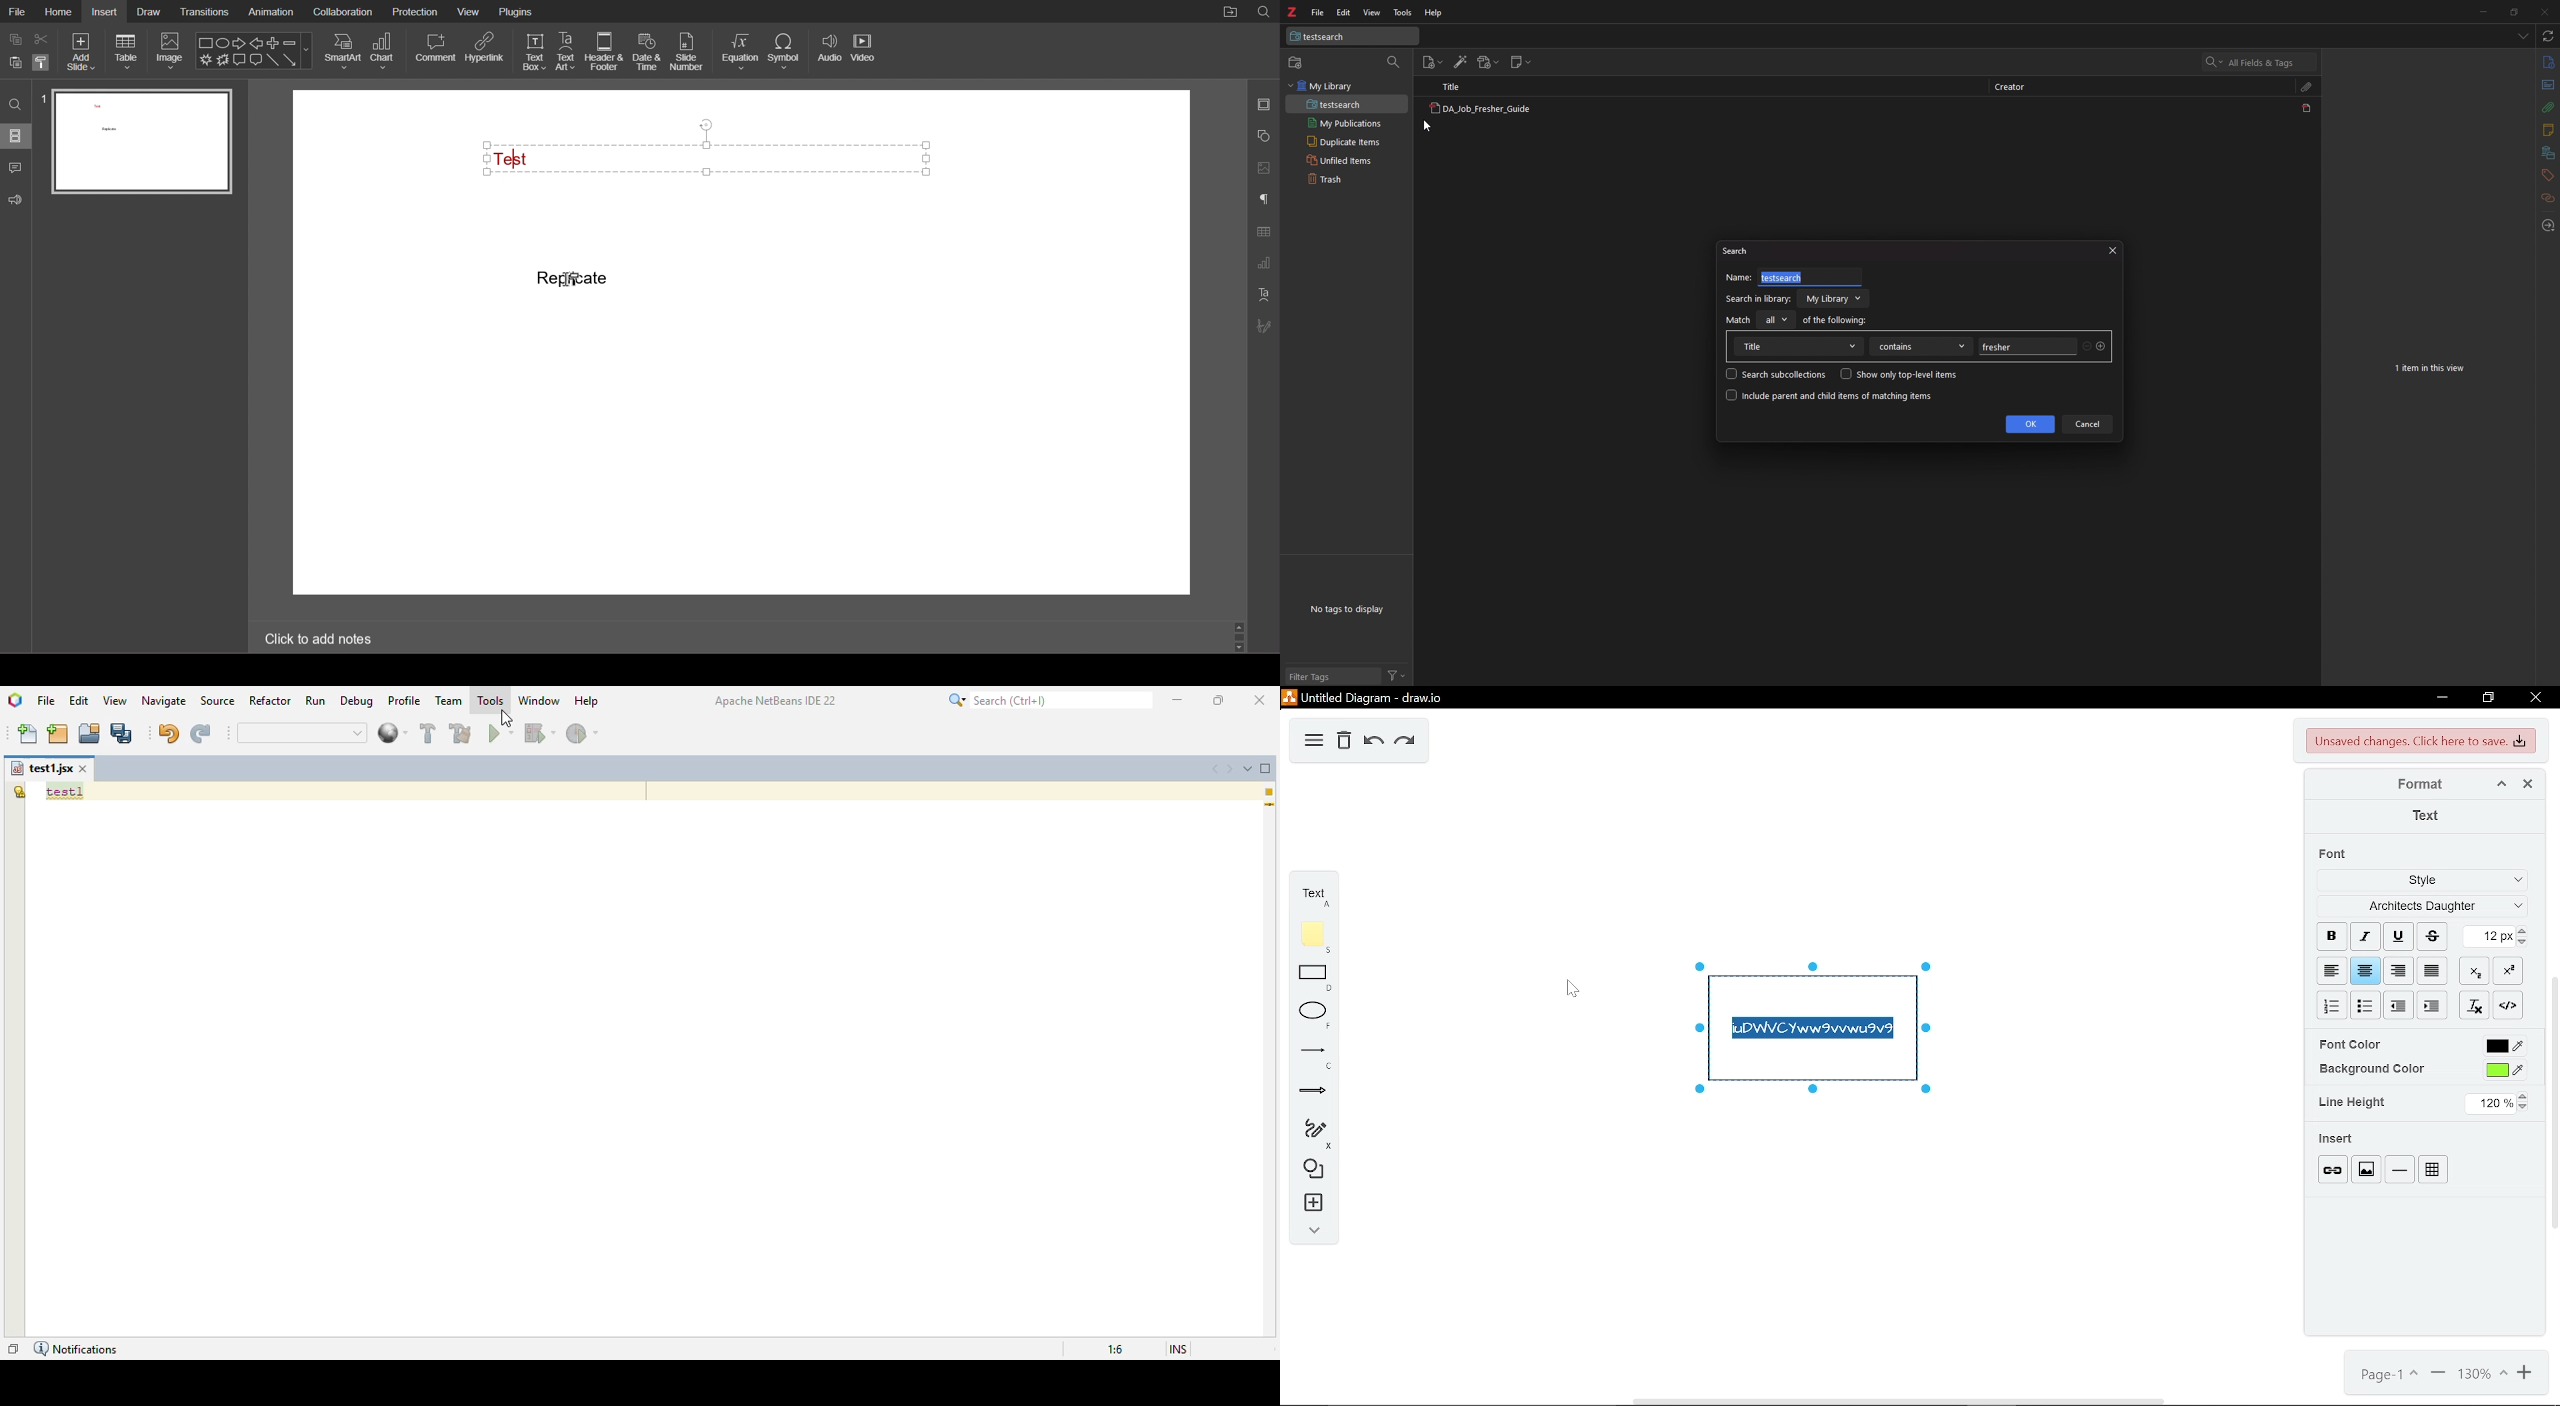  I want to click on File, so click(17, 11).